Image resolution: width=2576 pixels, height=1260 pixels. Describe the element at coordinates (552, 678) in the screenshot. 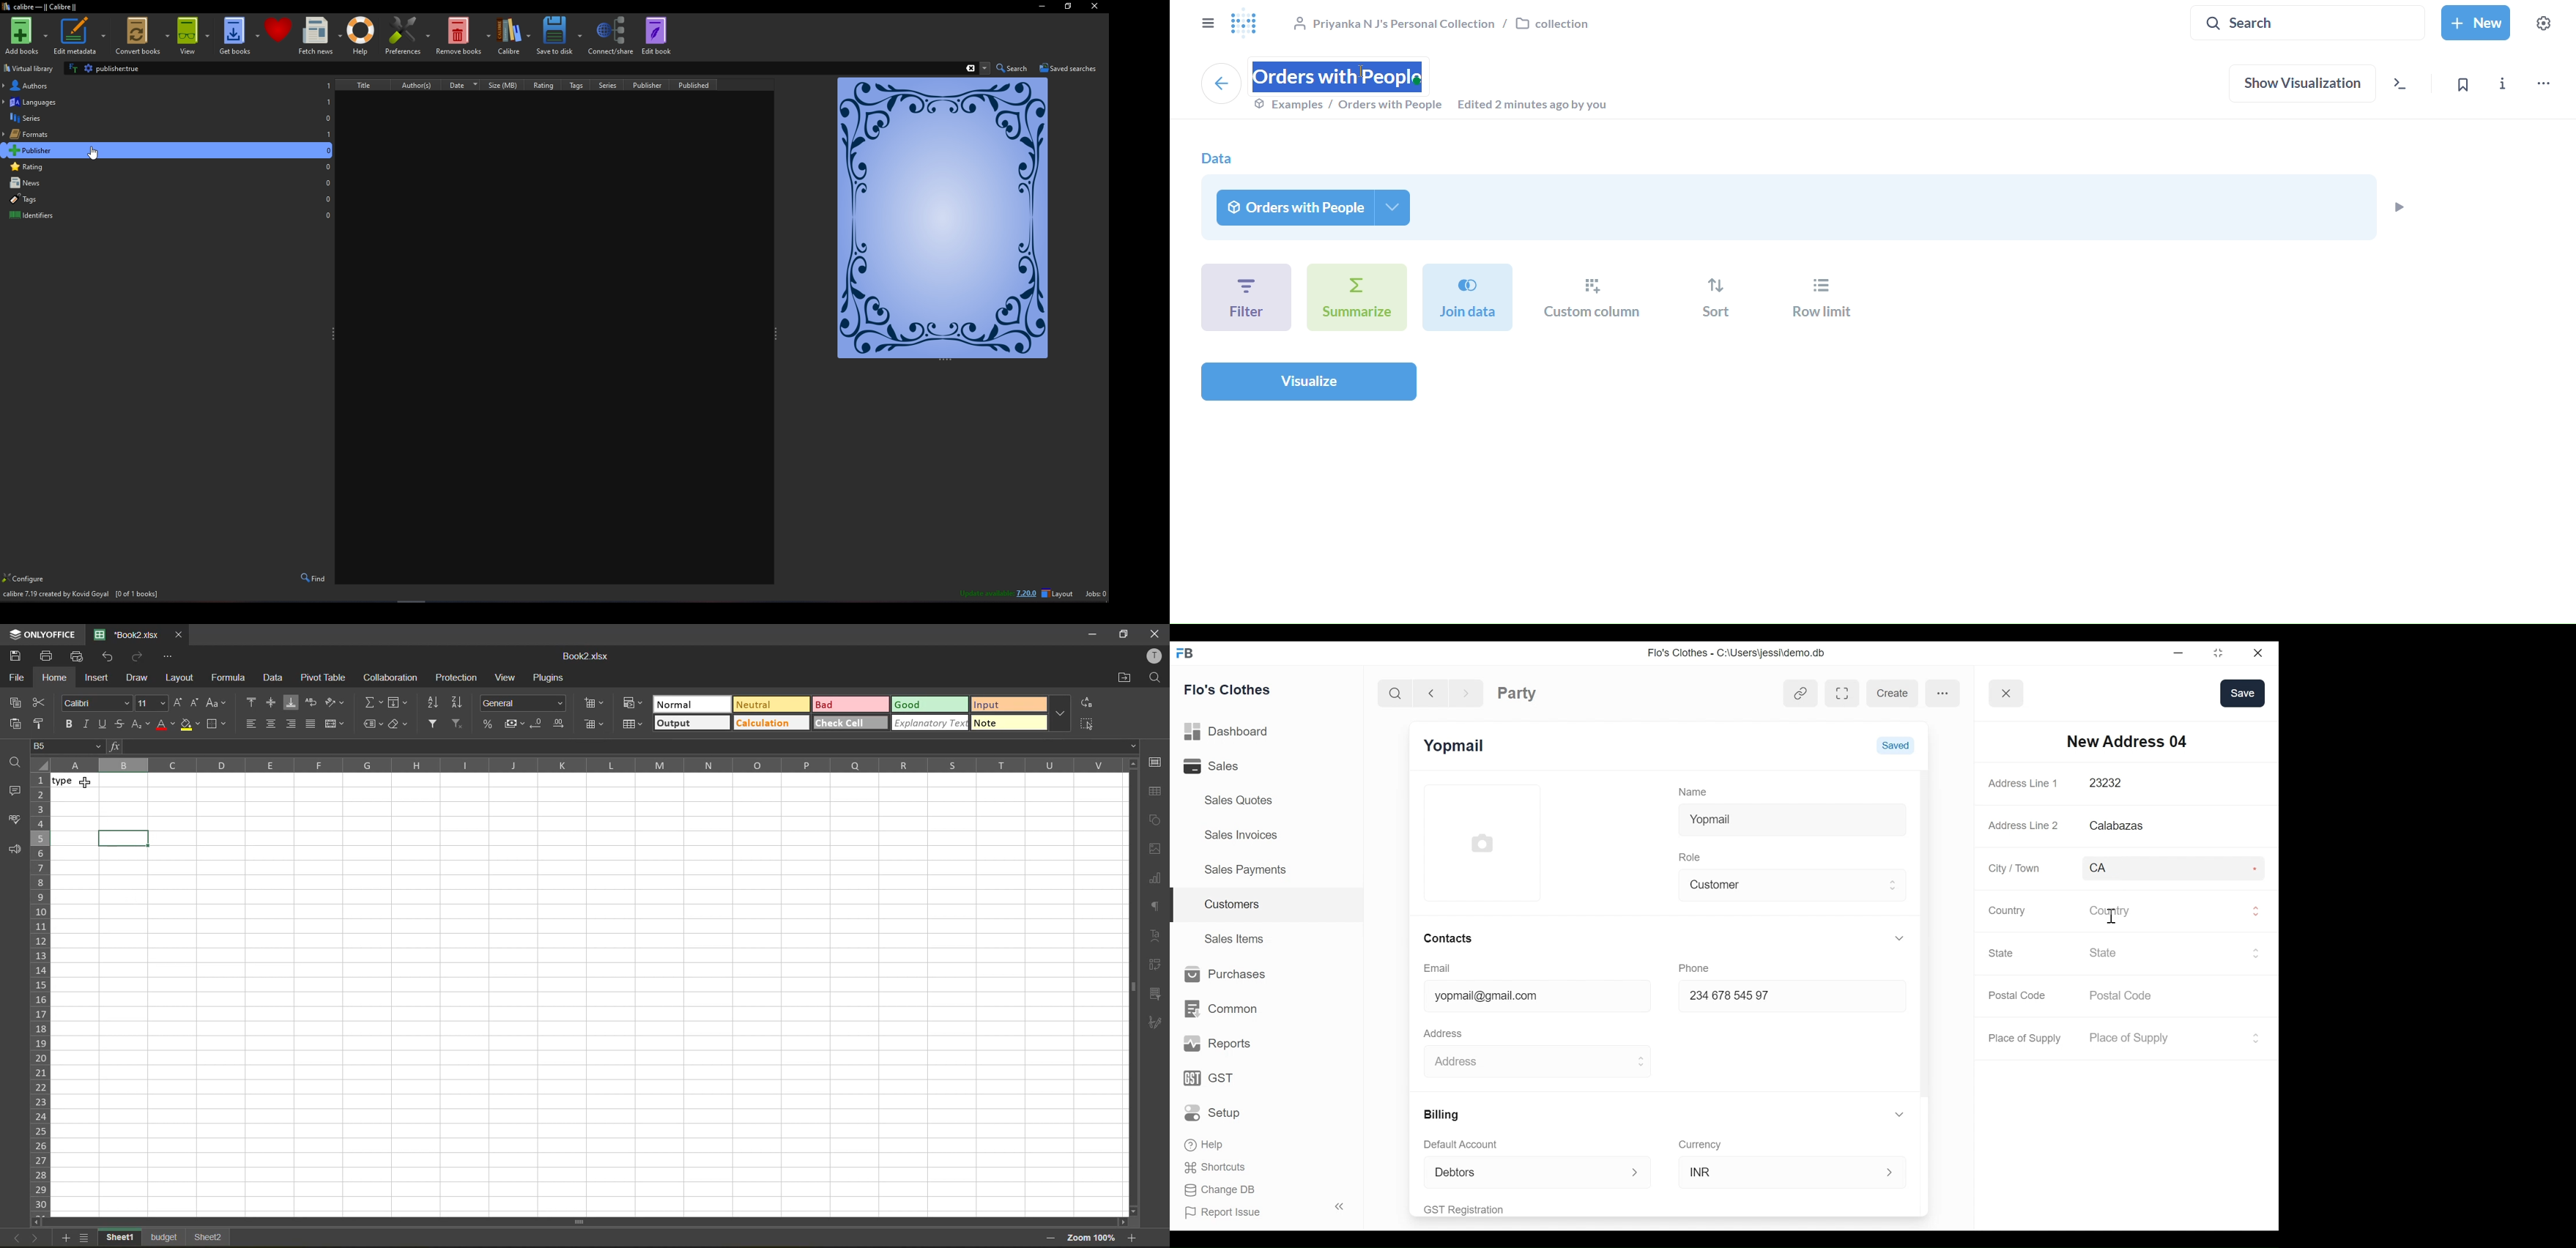

I see `plugins` at that location.